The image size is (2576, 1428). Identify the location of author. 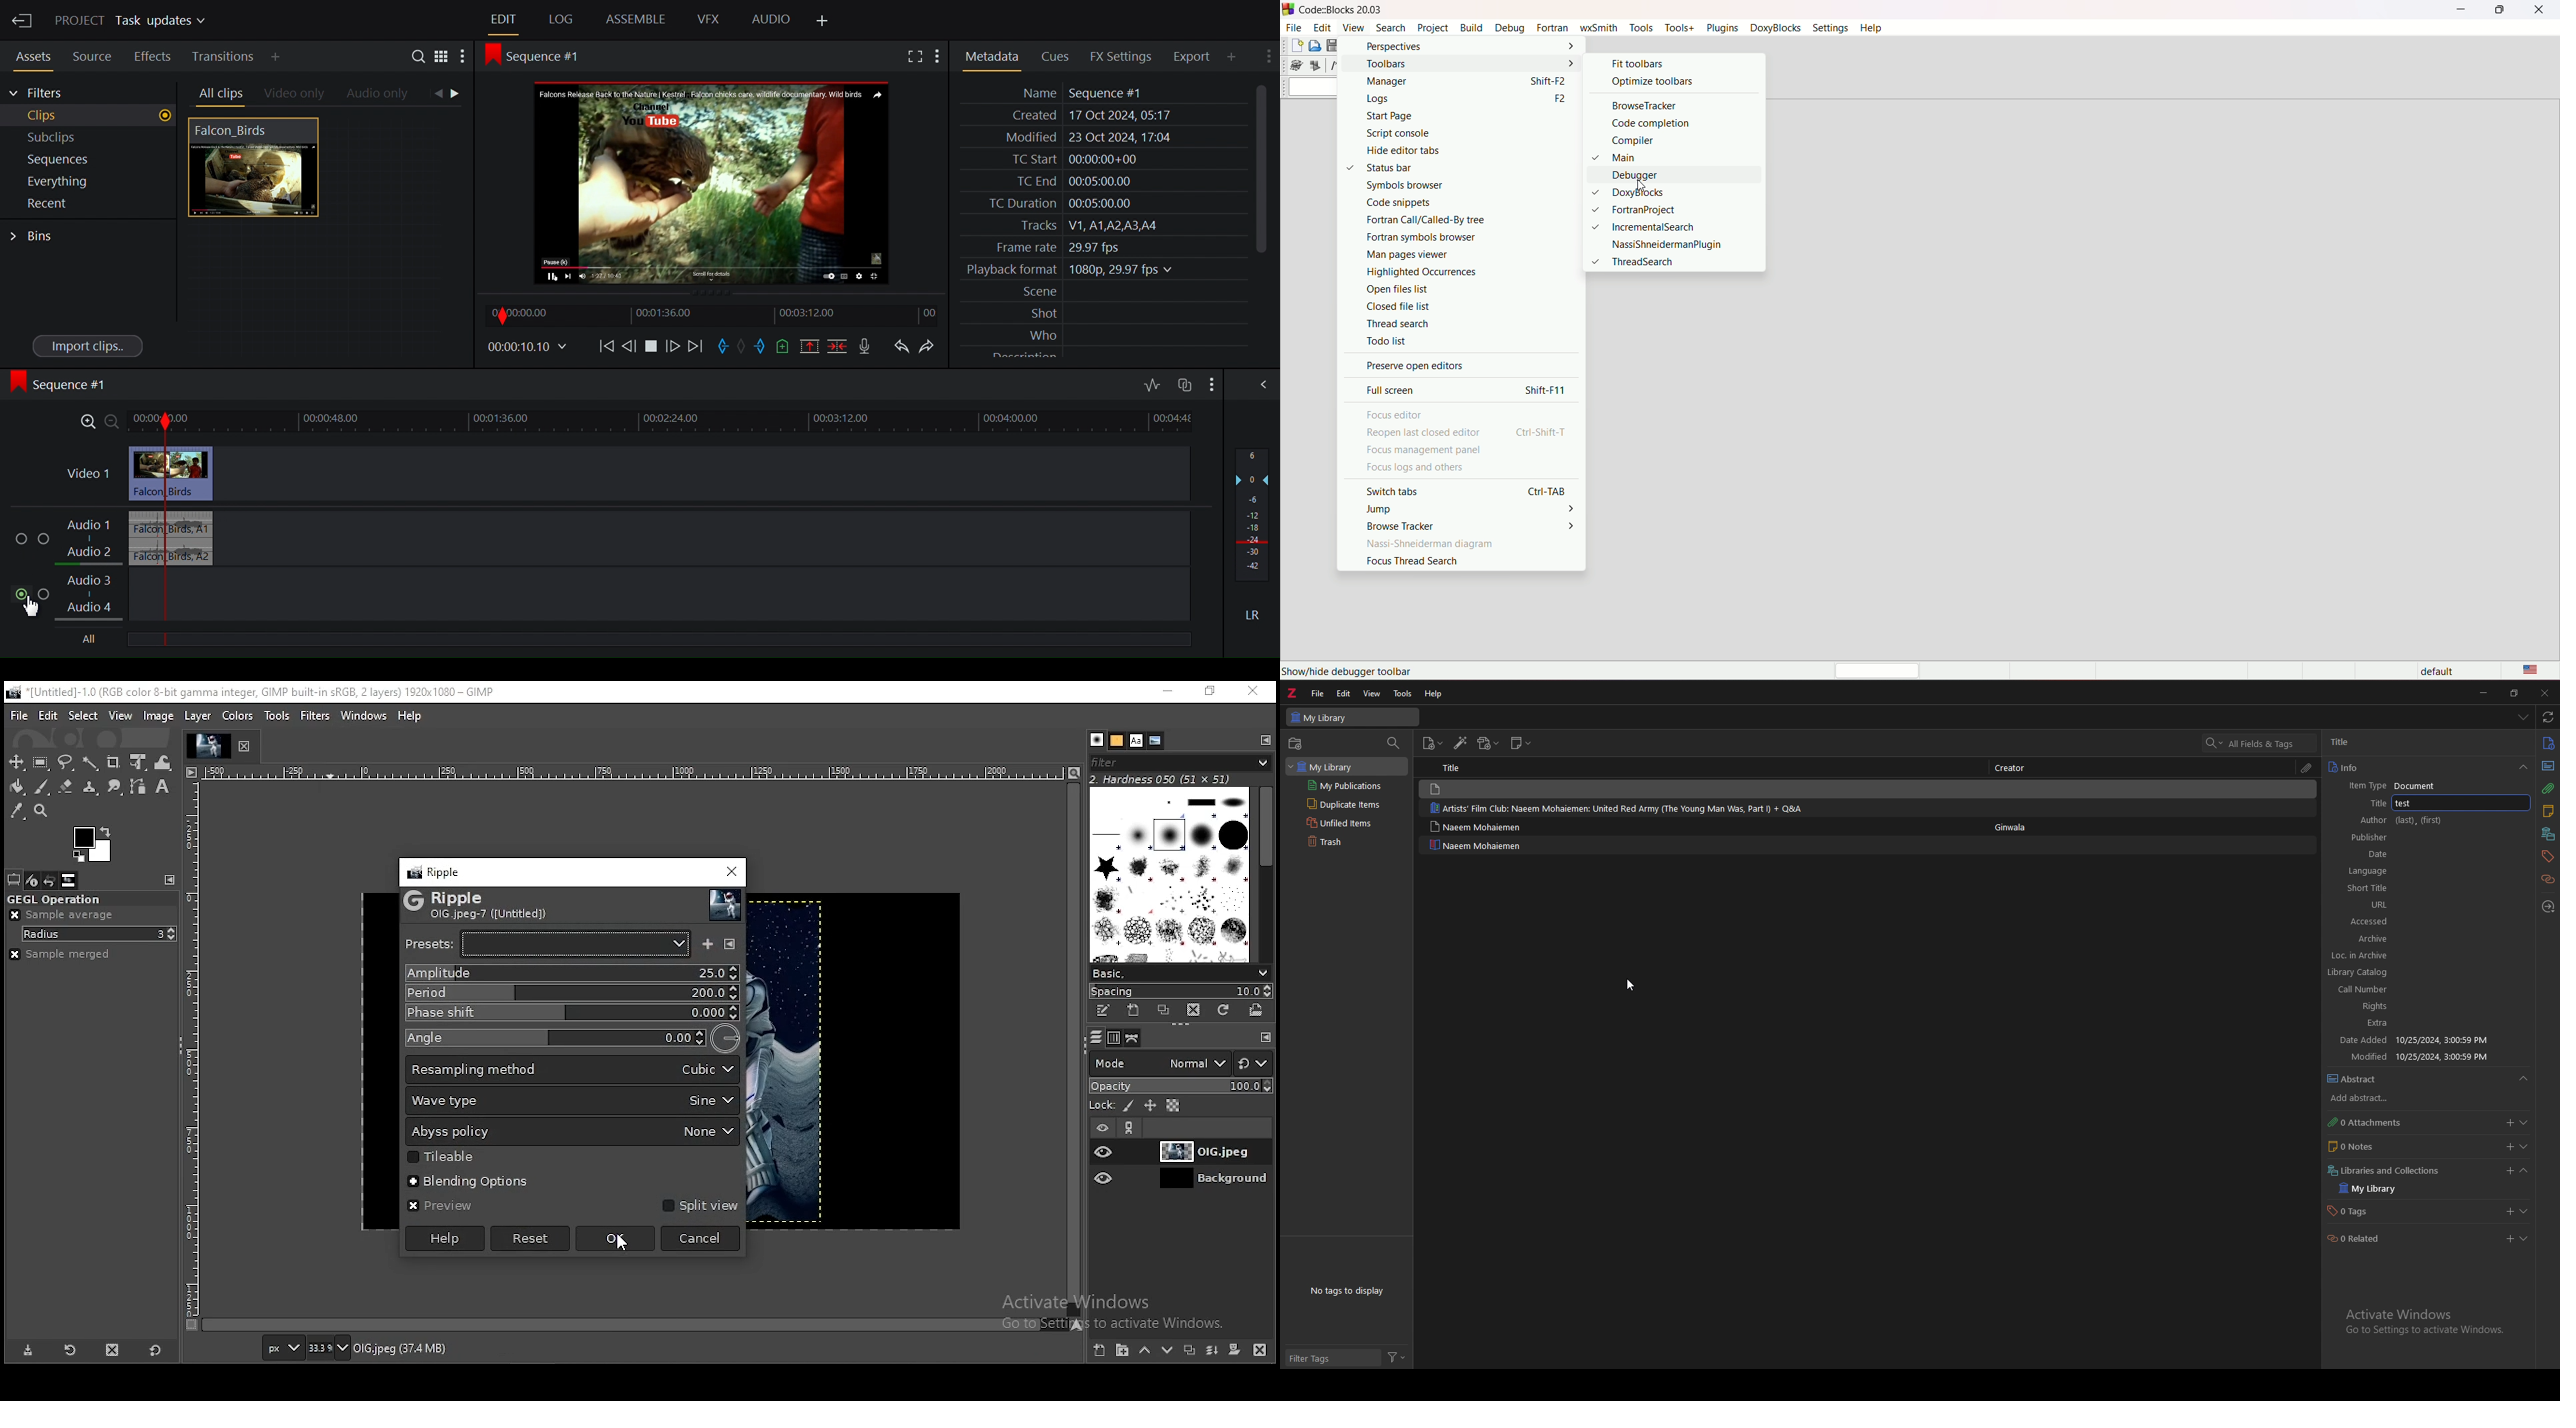
(2389, 820).